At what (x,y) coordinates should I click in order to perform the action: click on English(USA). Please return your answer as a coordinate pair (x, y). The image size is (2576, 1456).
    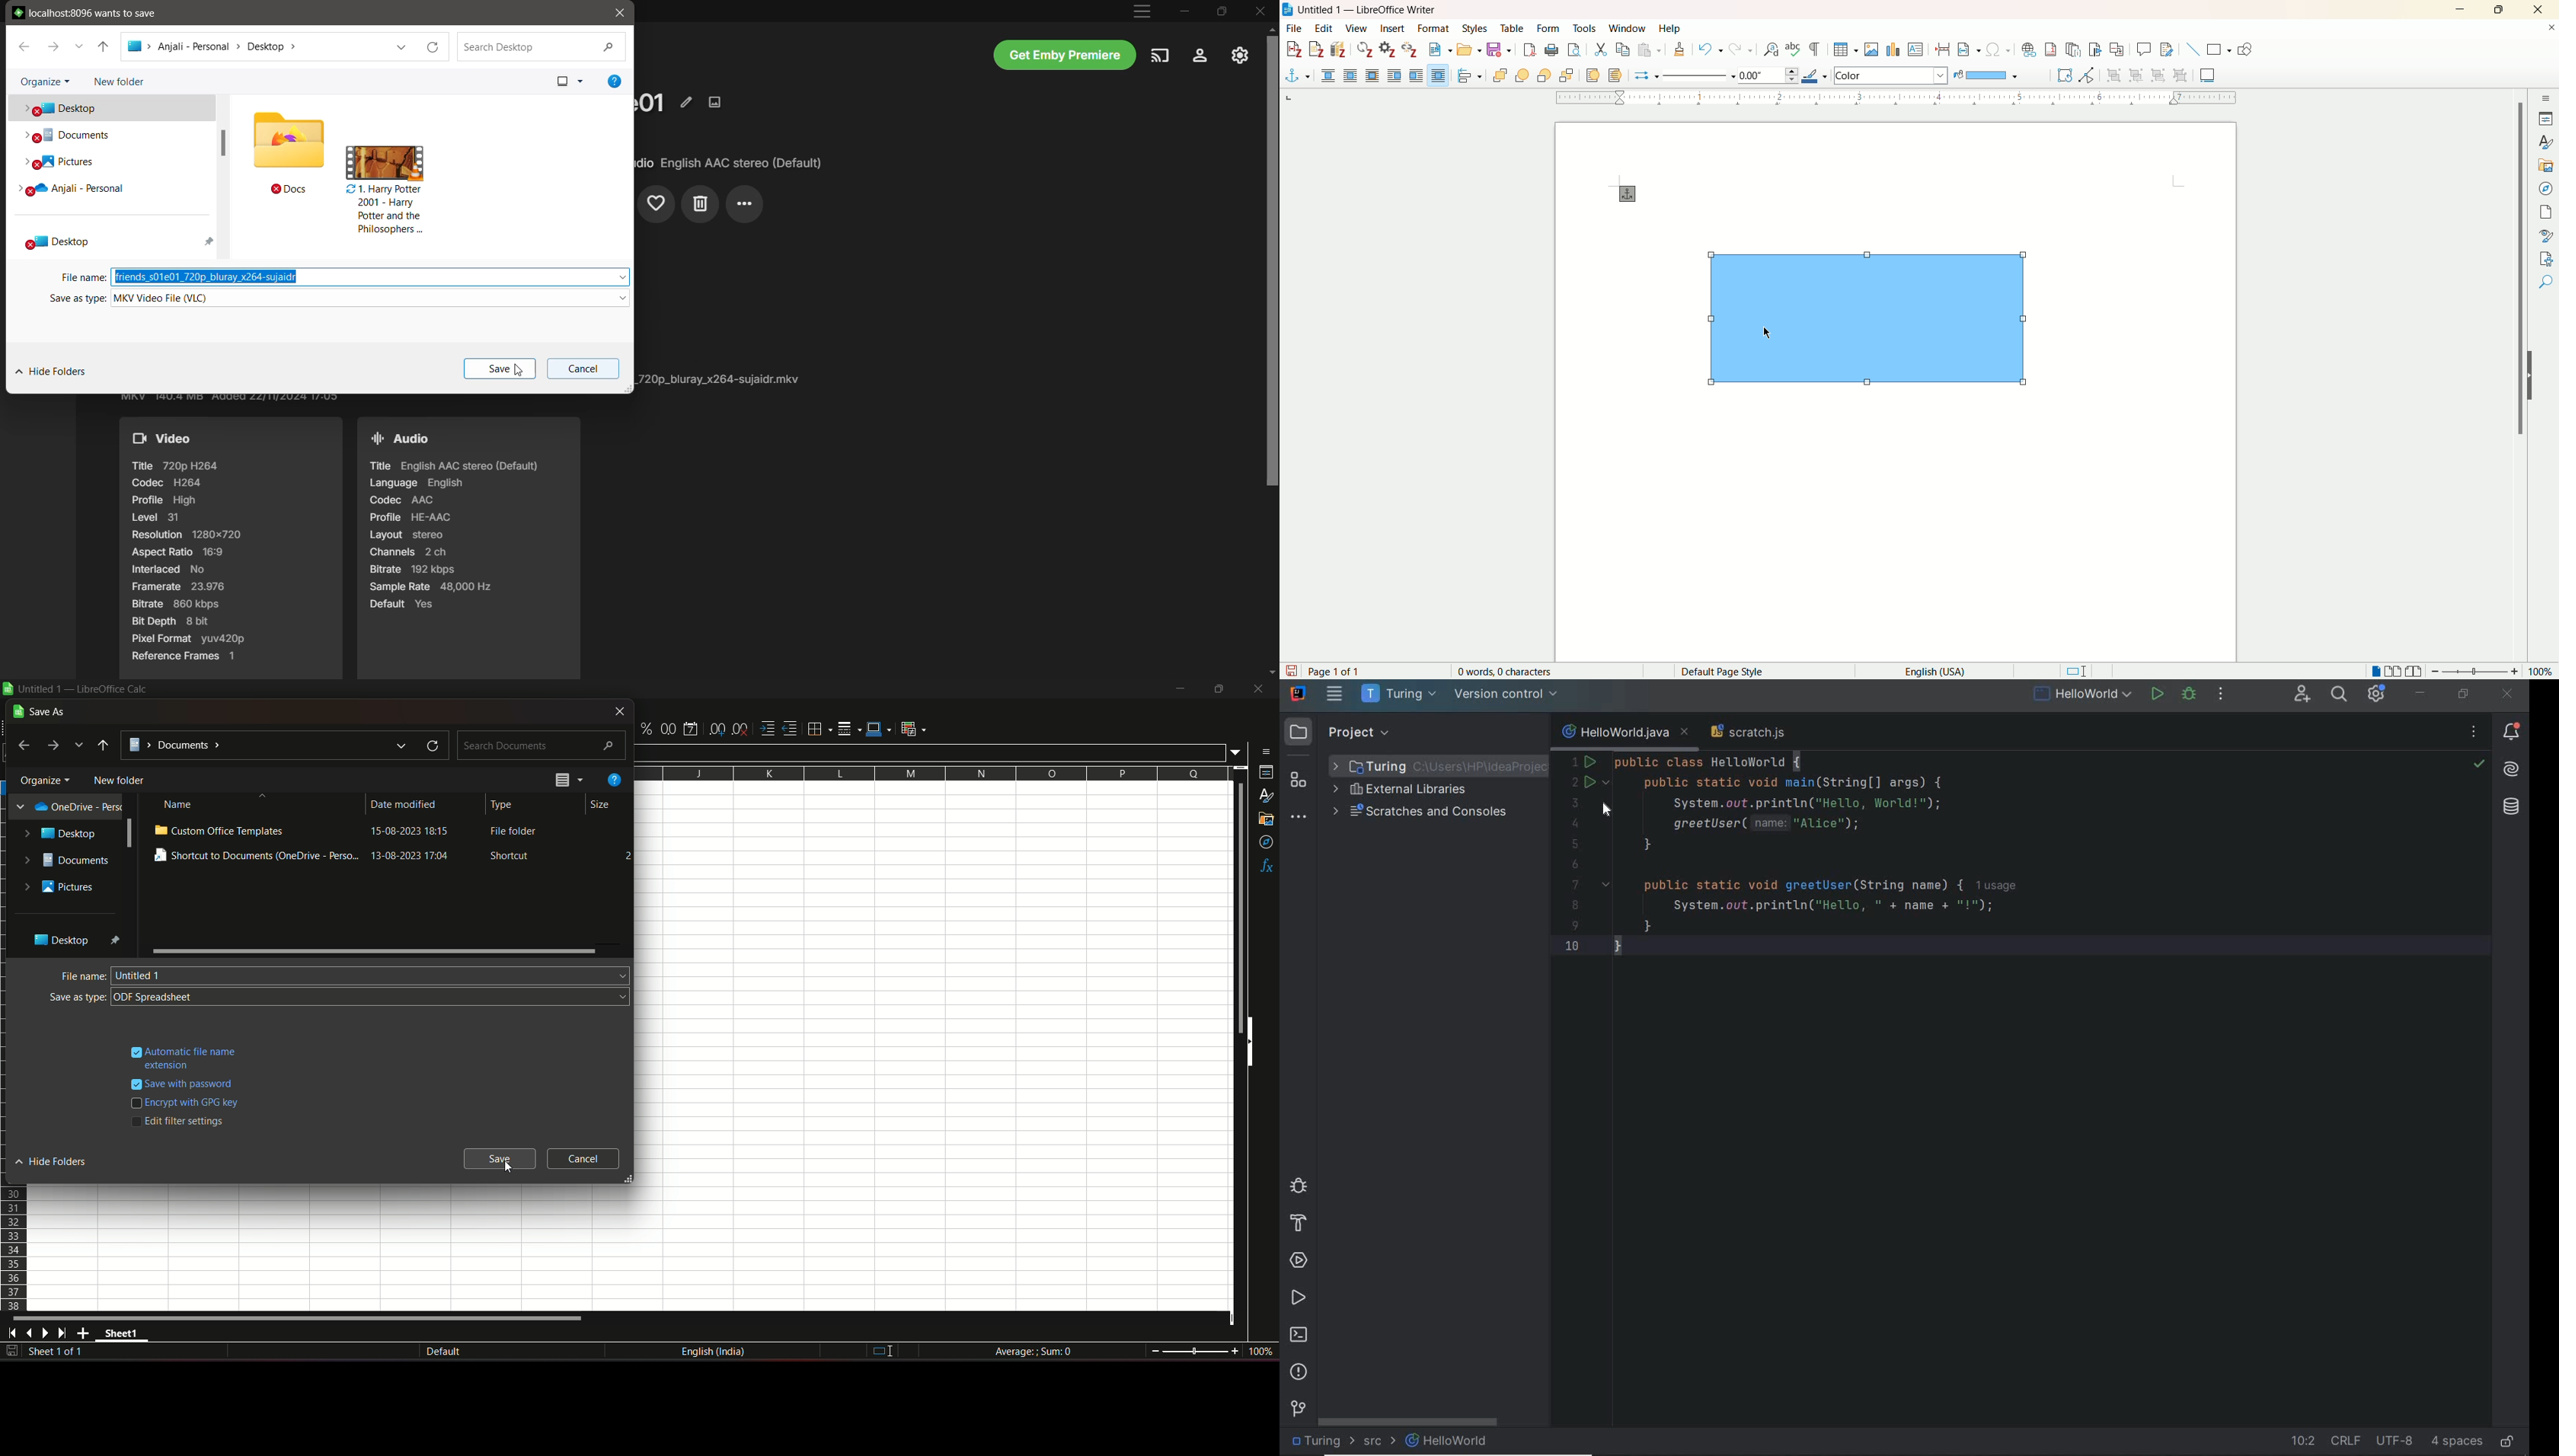
    Looking at the image, I should click on (1941, 671).